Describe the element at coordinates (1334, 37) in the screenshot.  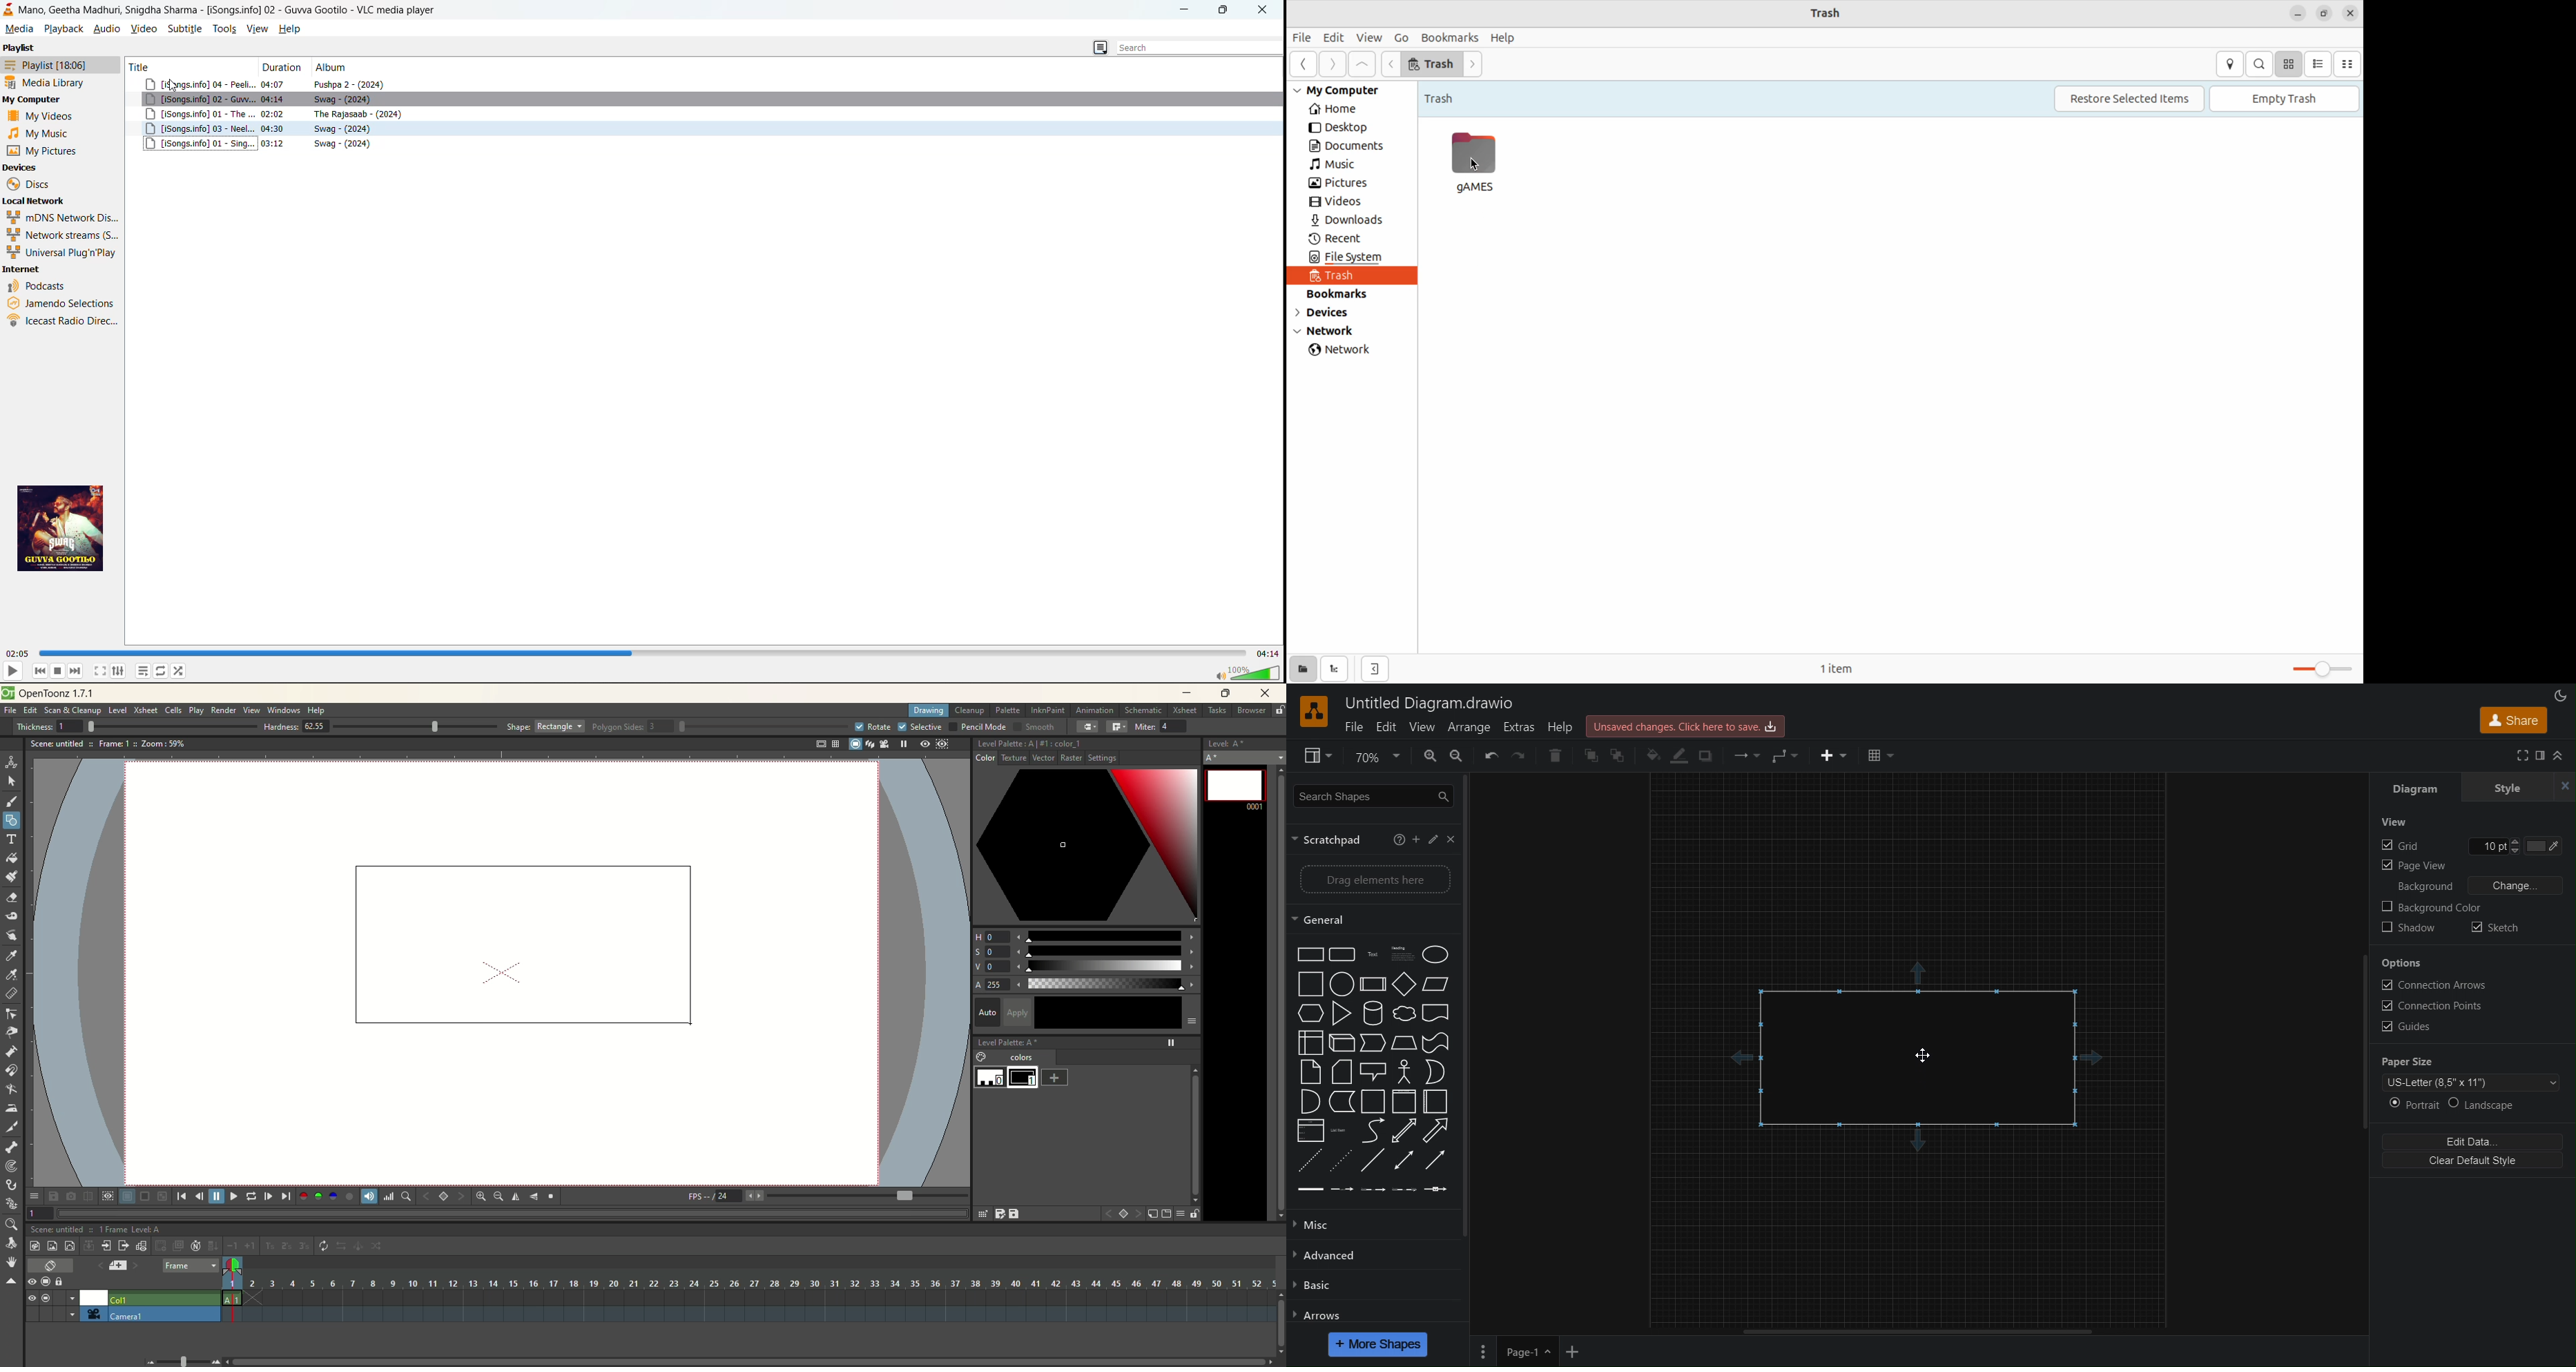
I see `Edit` at that location.